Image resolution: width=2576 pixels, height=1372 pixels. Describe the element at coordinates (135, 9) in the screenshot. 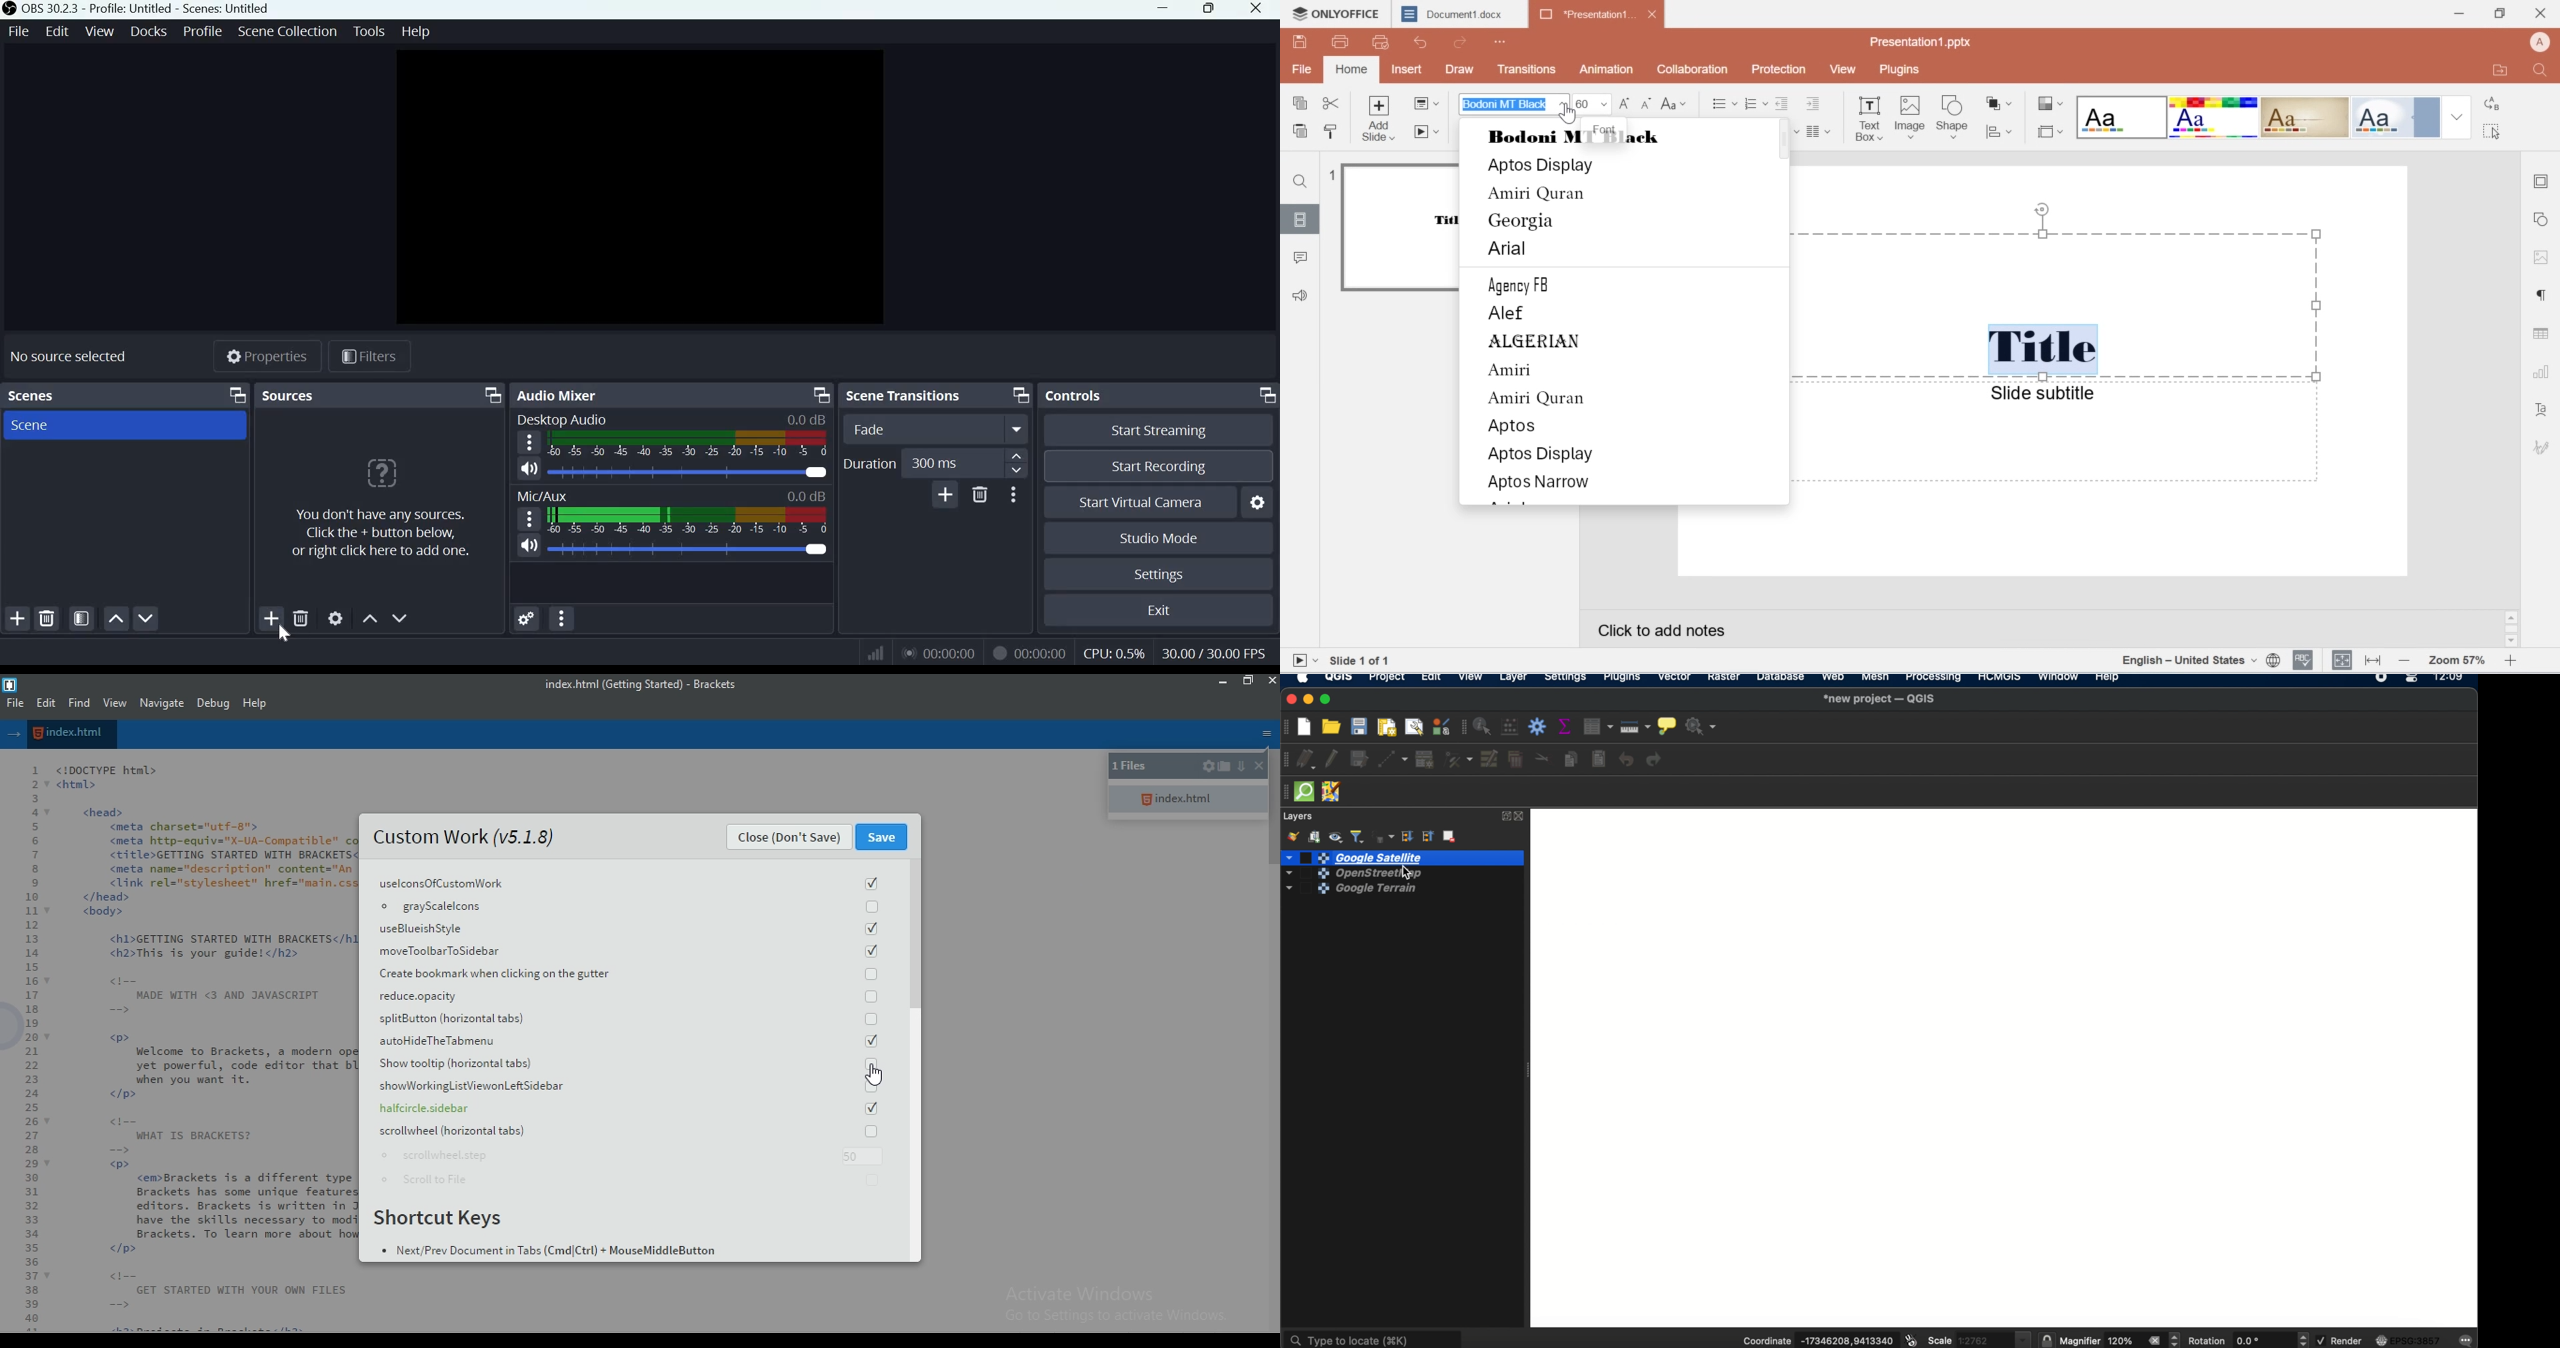

I see `OBS 30.2.3 - Profile: Untitled - Scenes: Untitled` at that location.